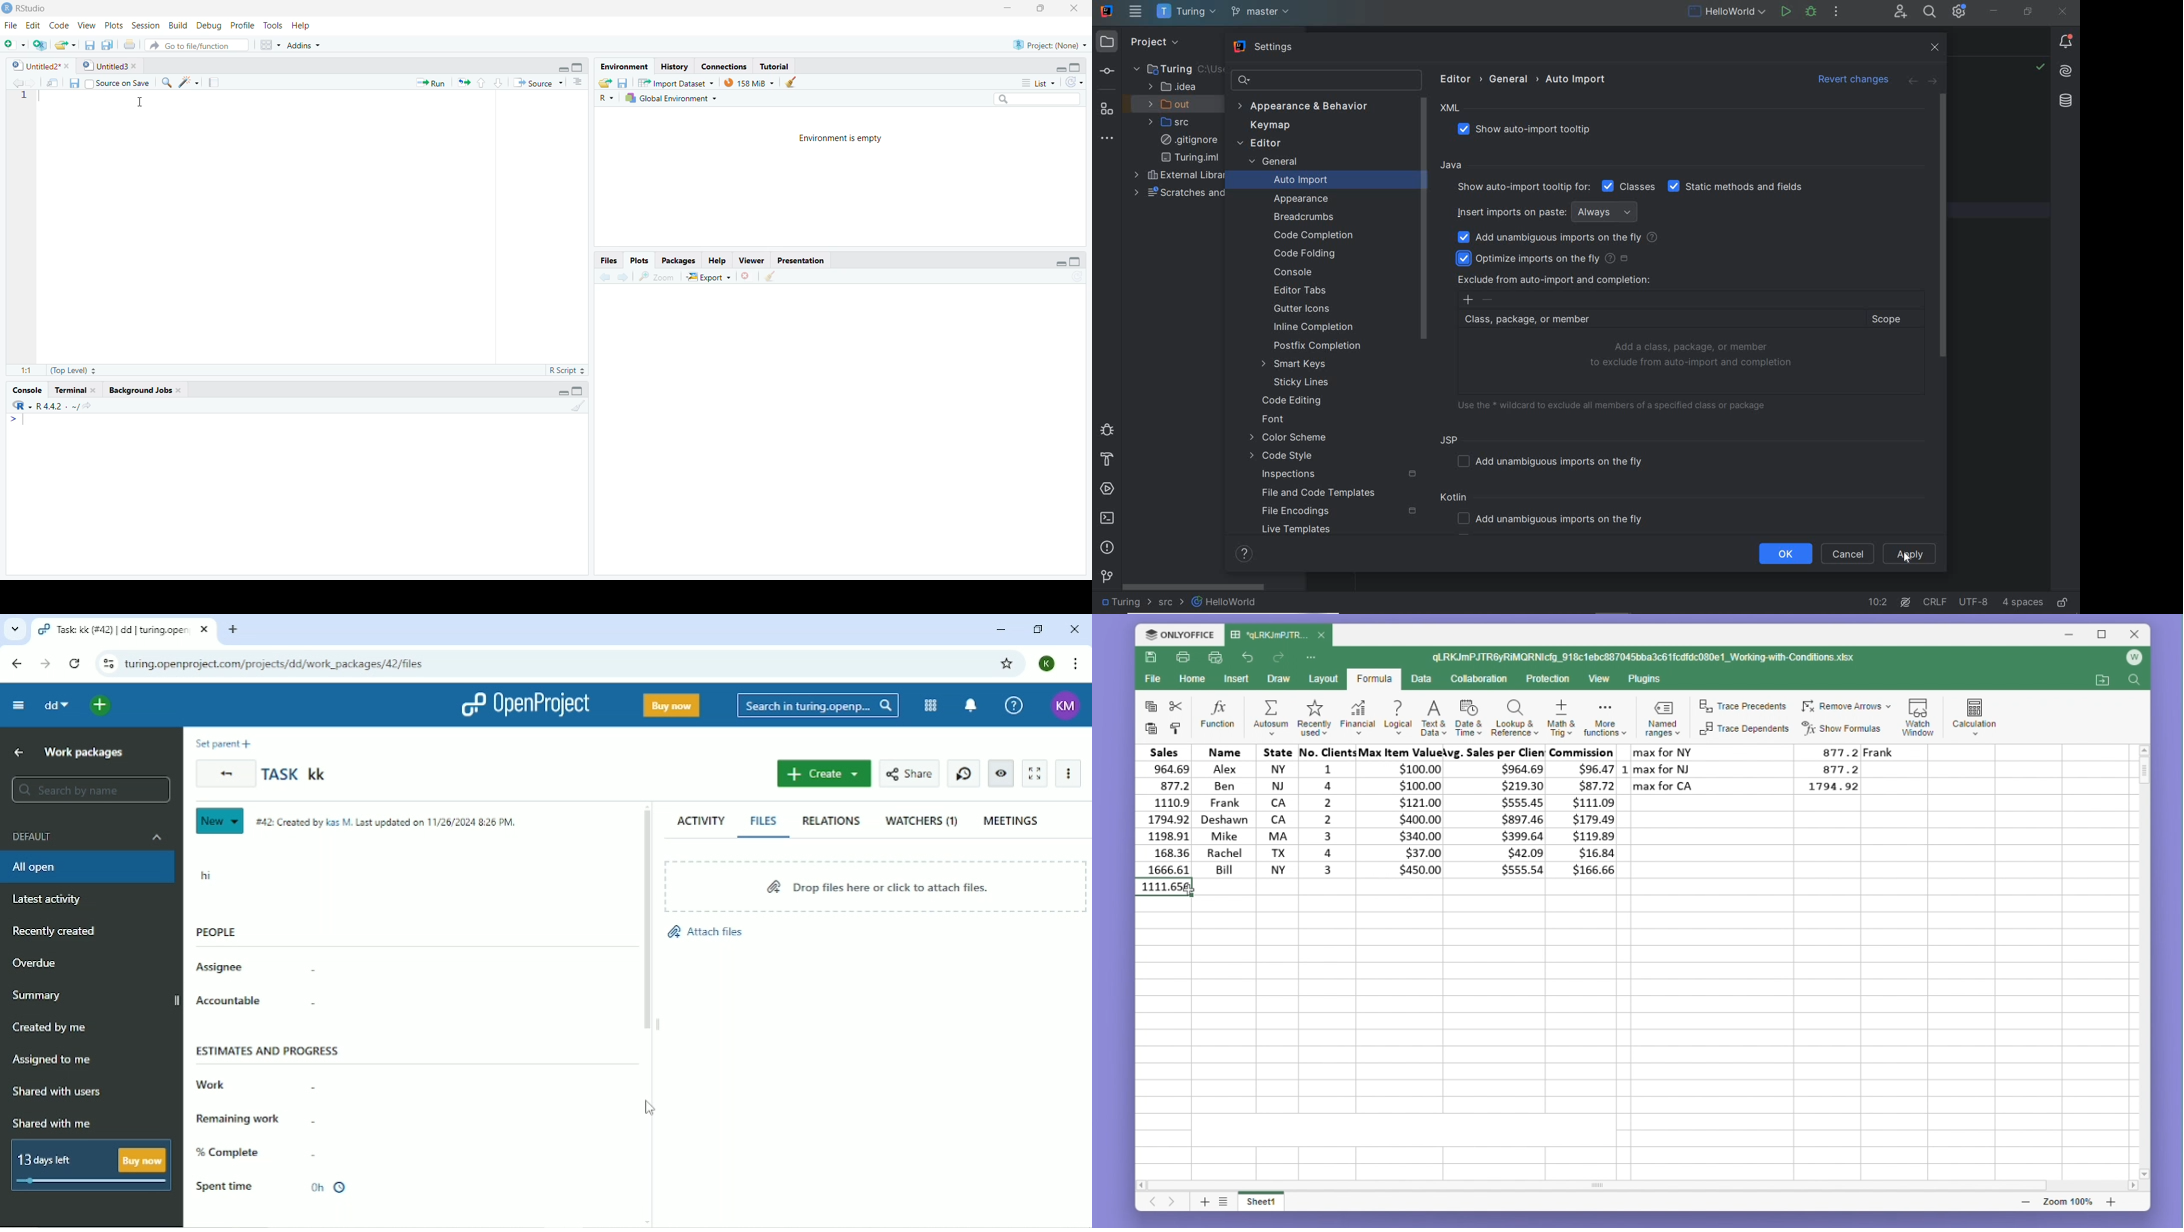 The image size is (2184, 1232). Describe the element at coordinates (10, 25) in the screenshot. I see `File` at that location.